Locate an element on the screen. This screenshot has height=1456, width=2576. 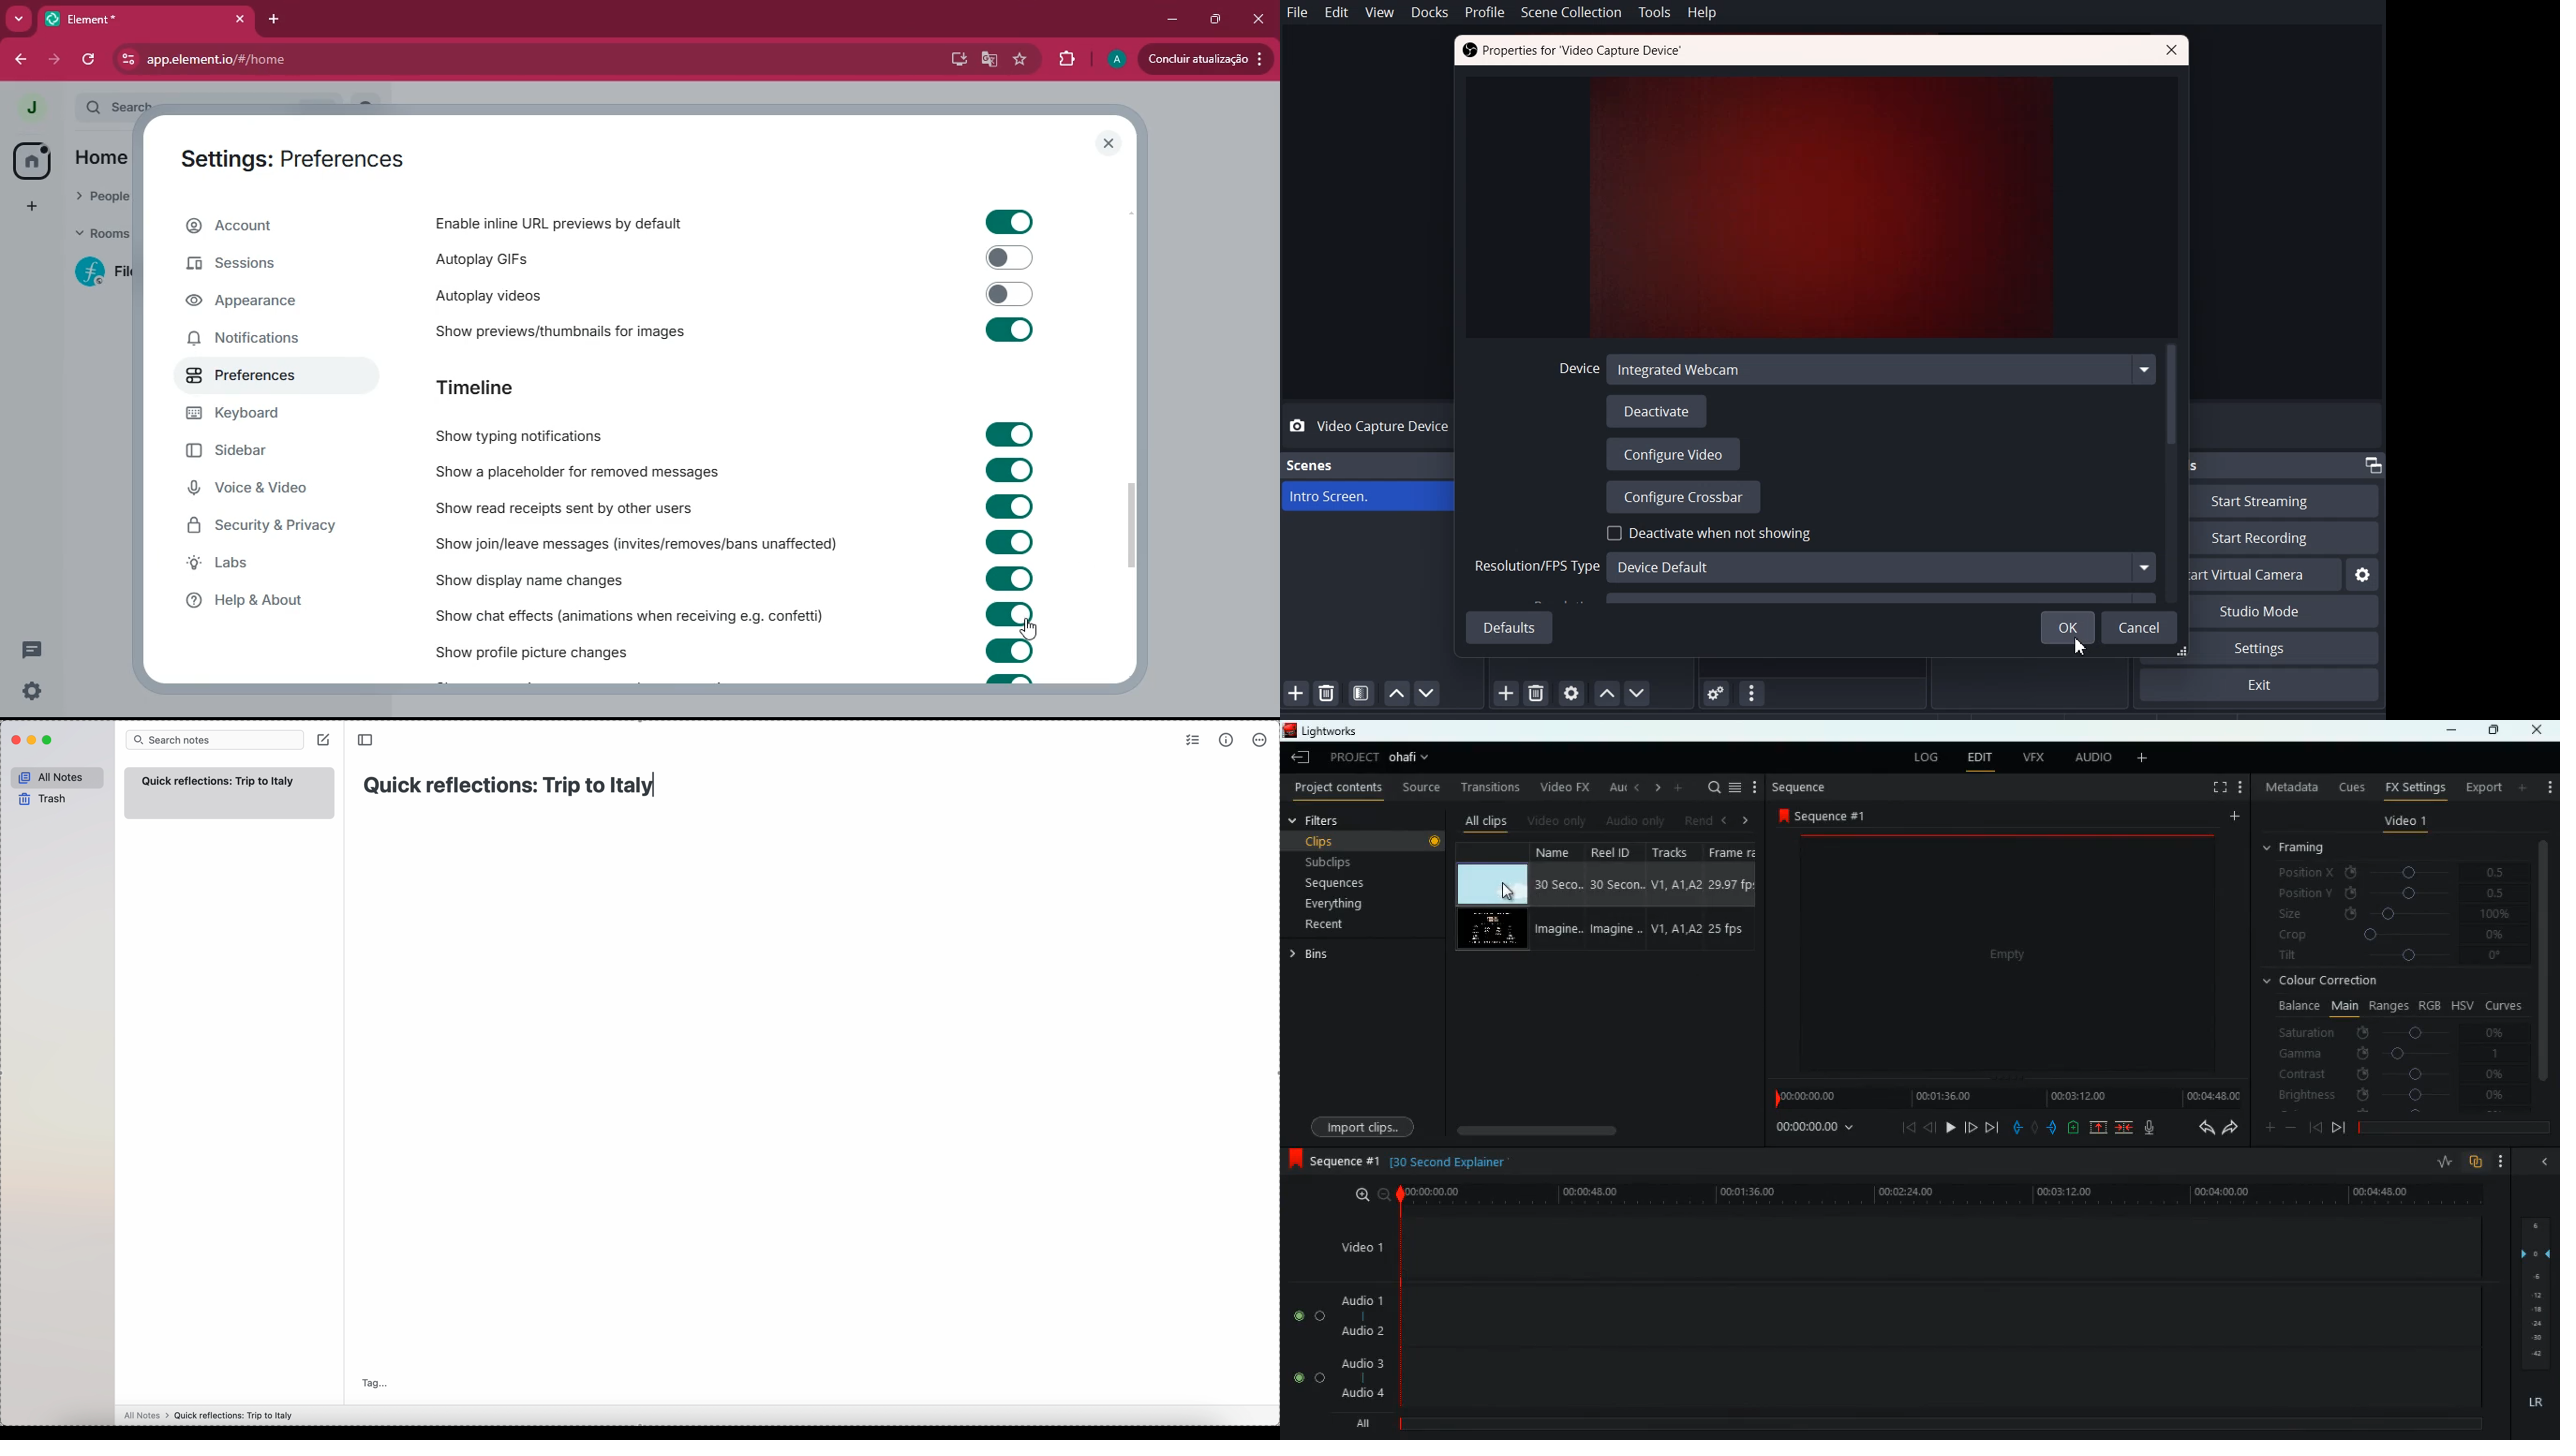
update is located at coordinates (1206, 59).